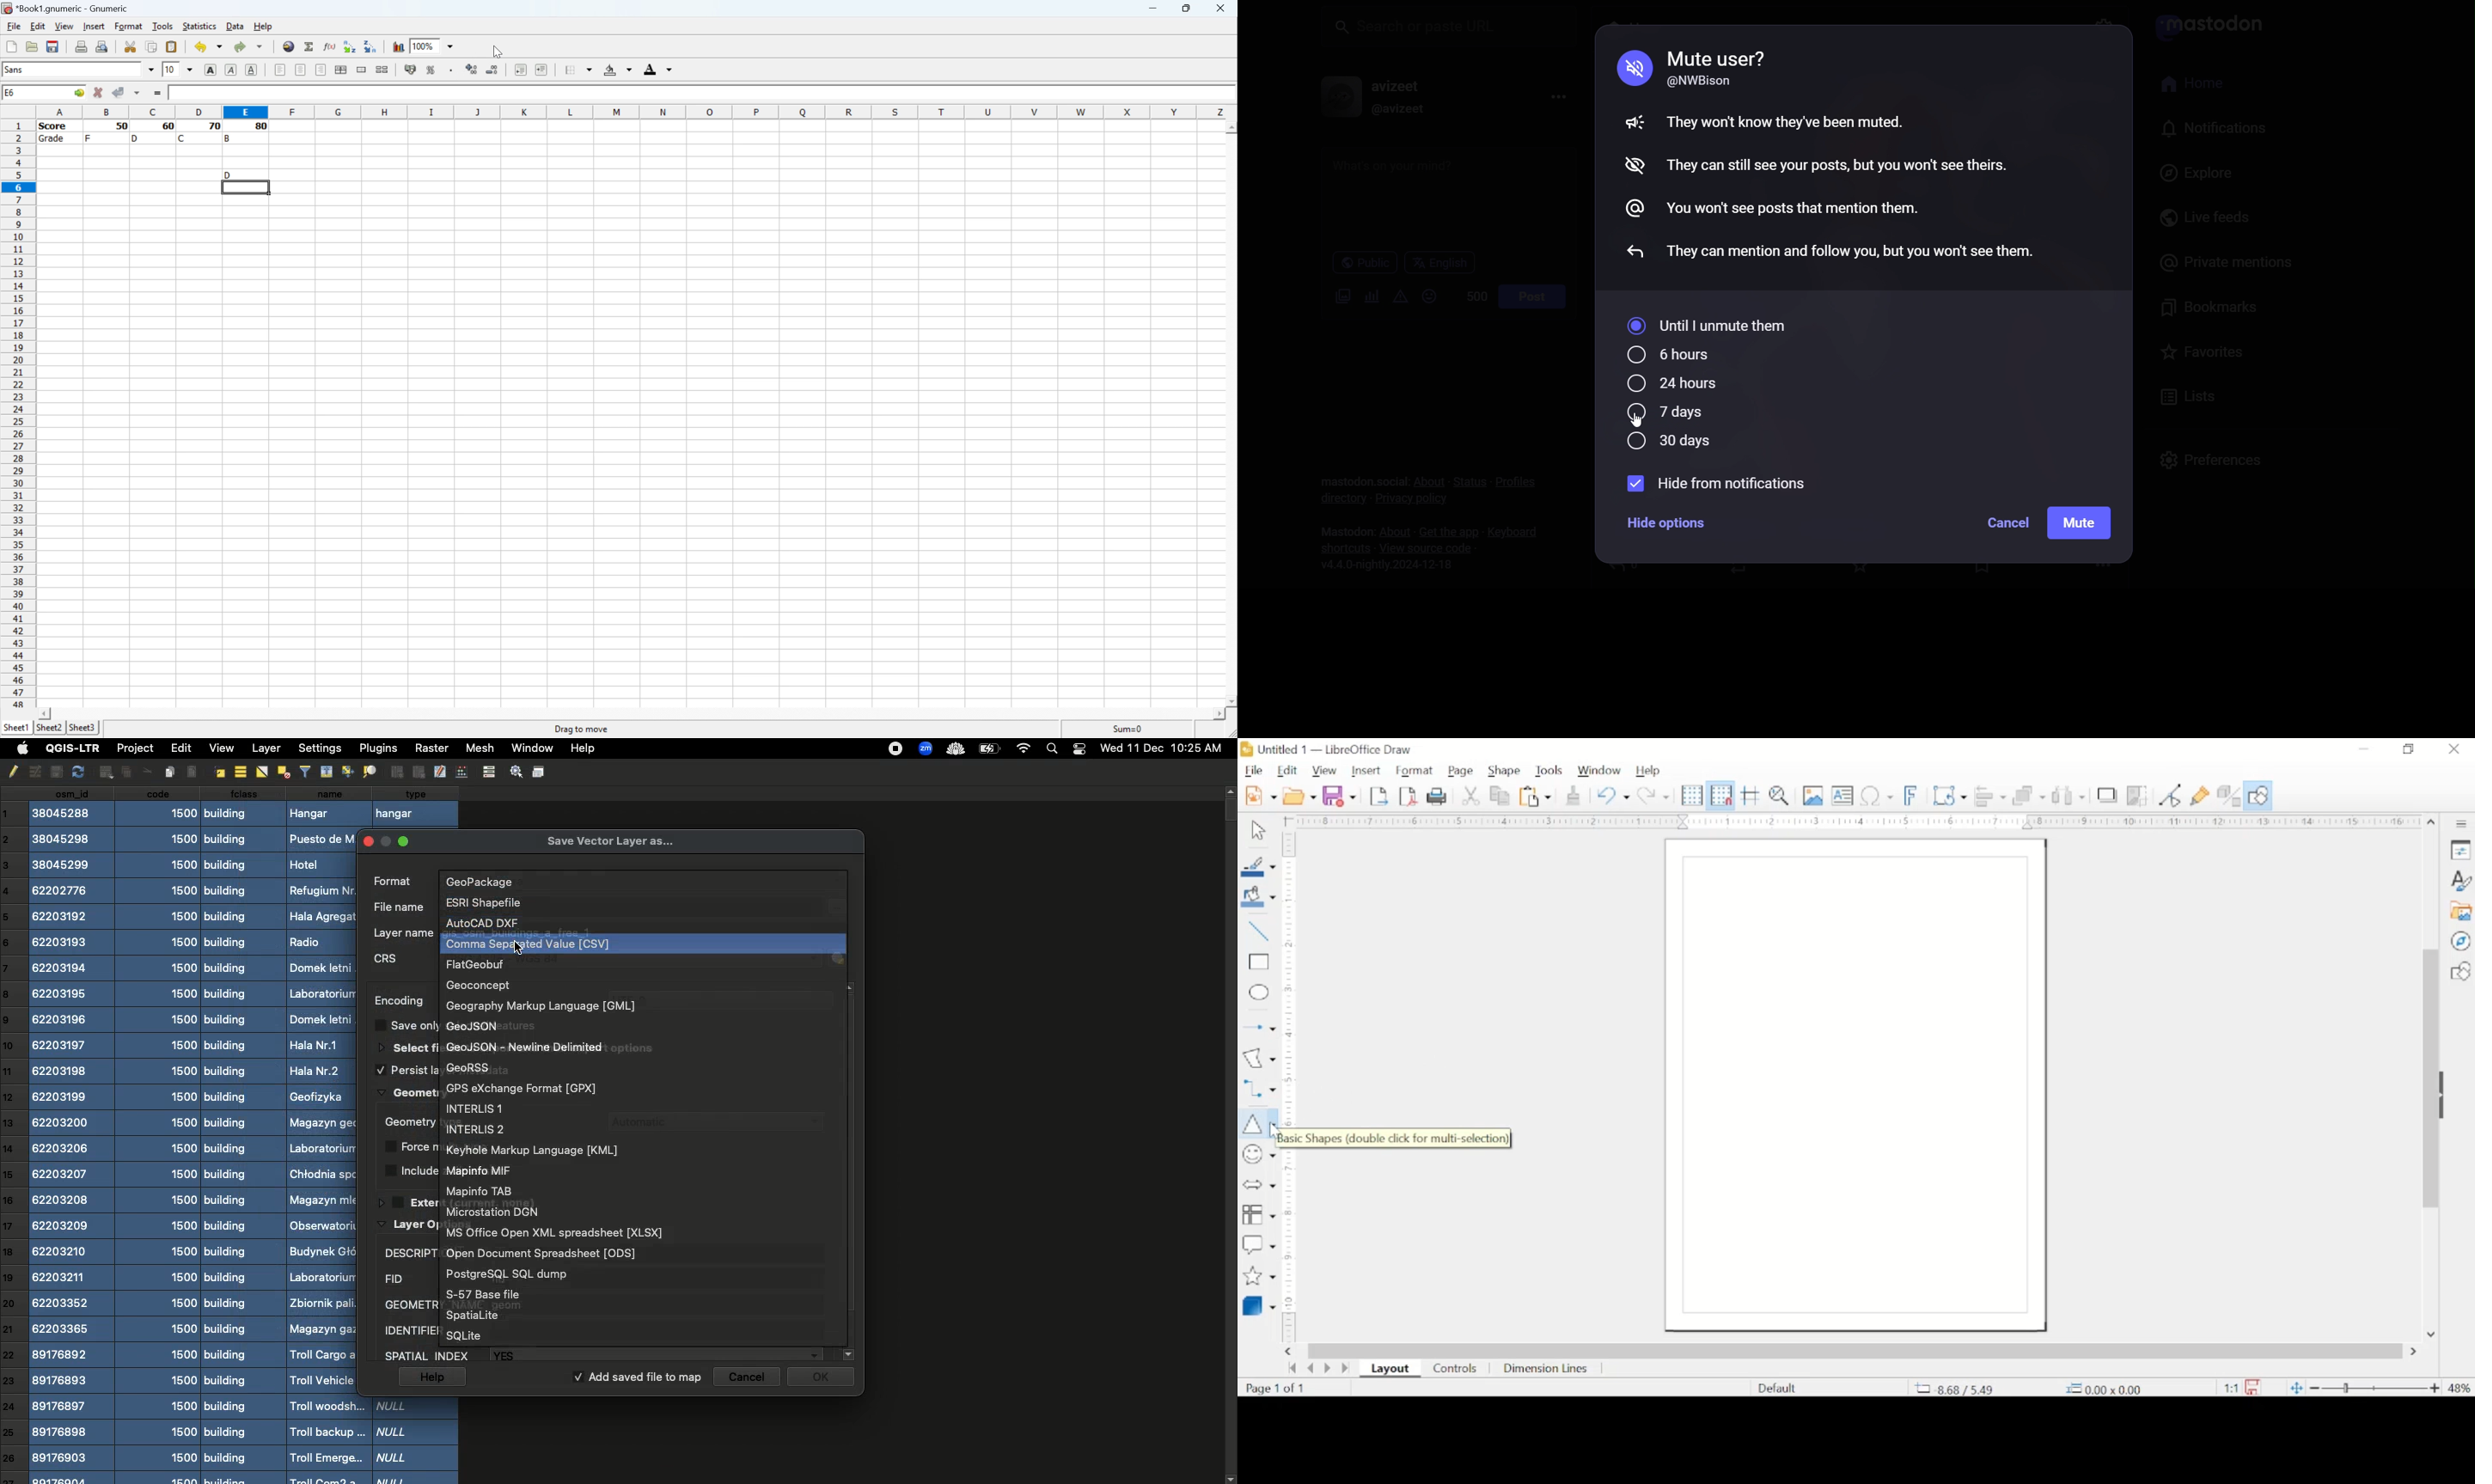  I want to click on print, so click(1437, 796).